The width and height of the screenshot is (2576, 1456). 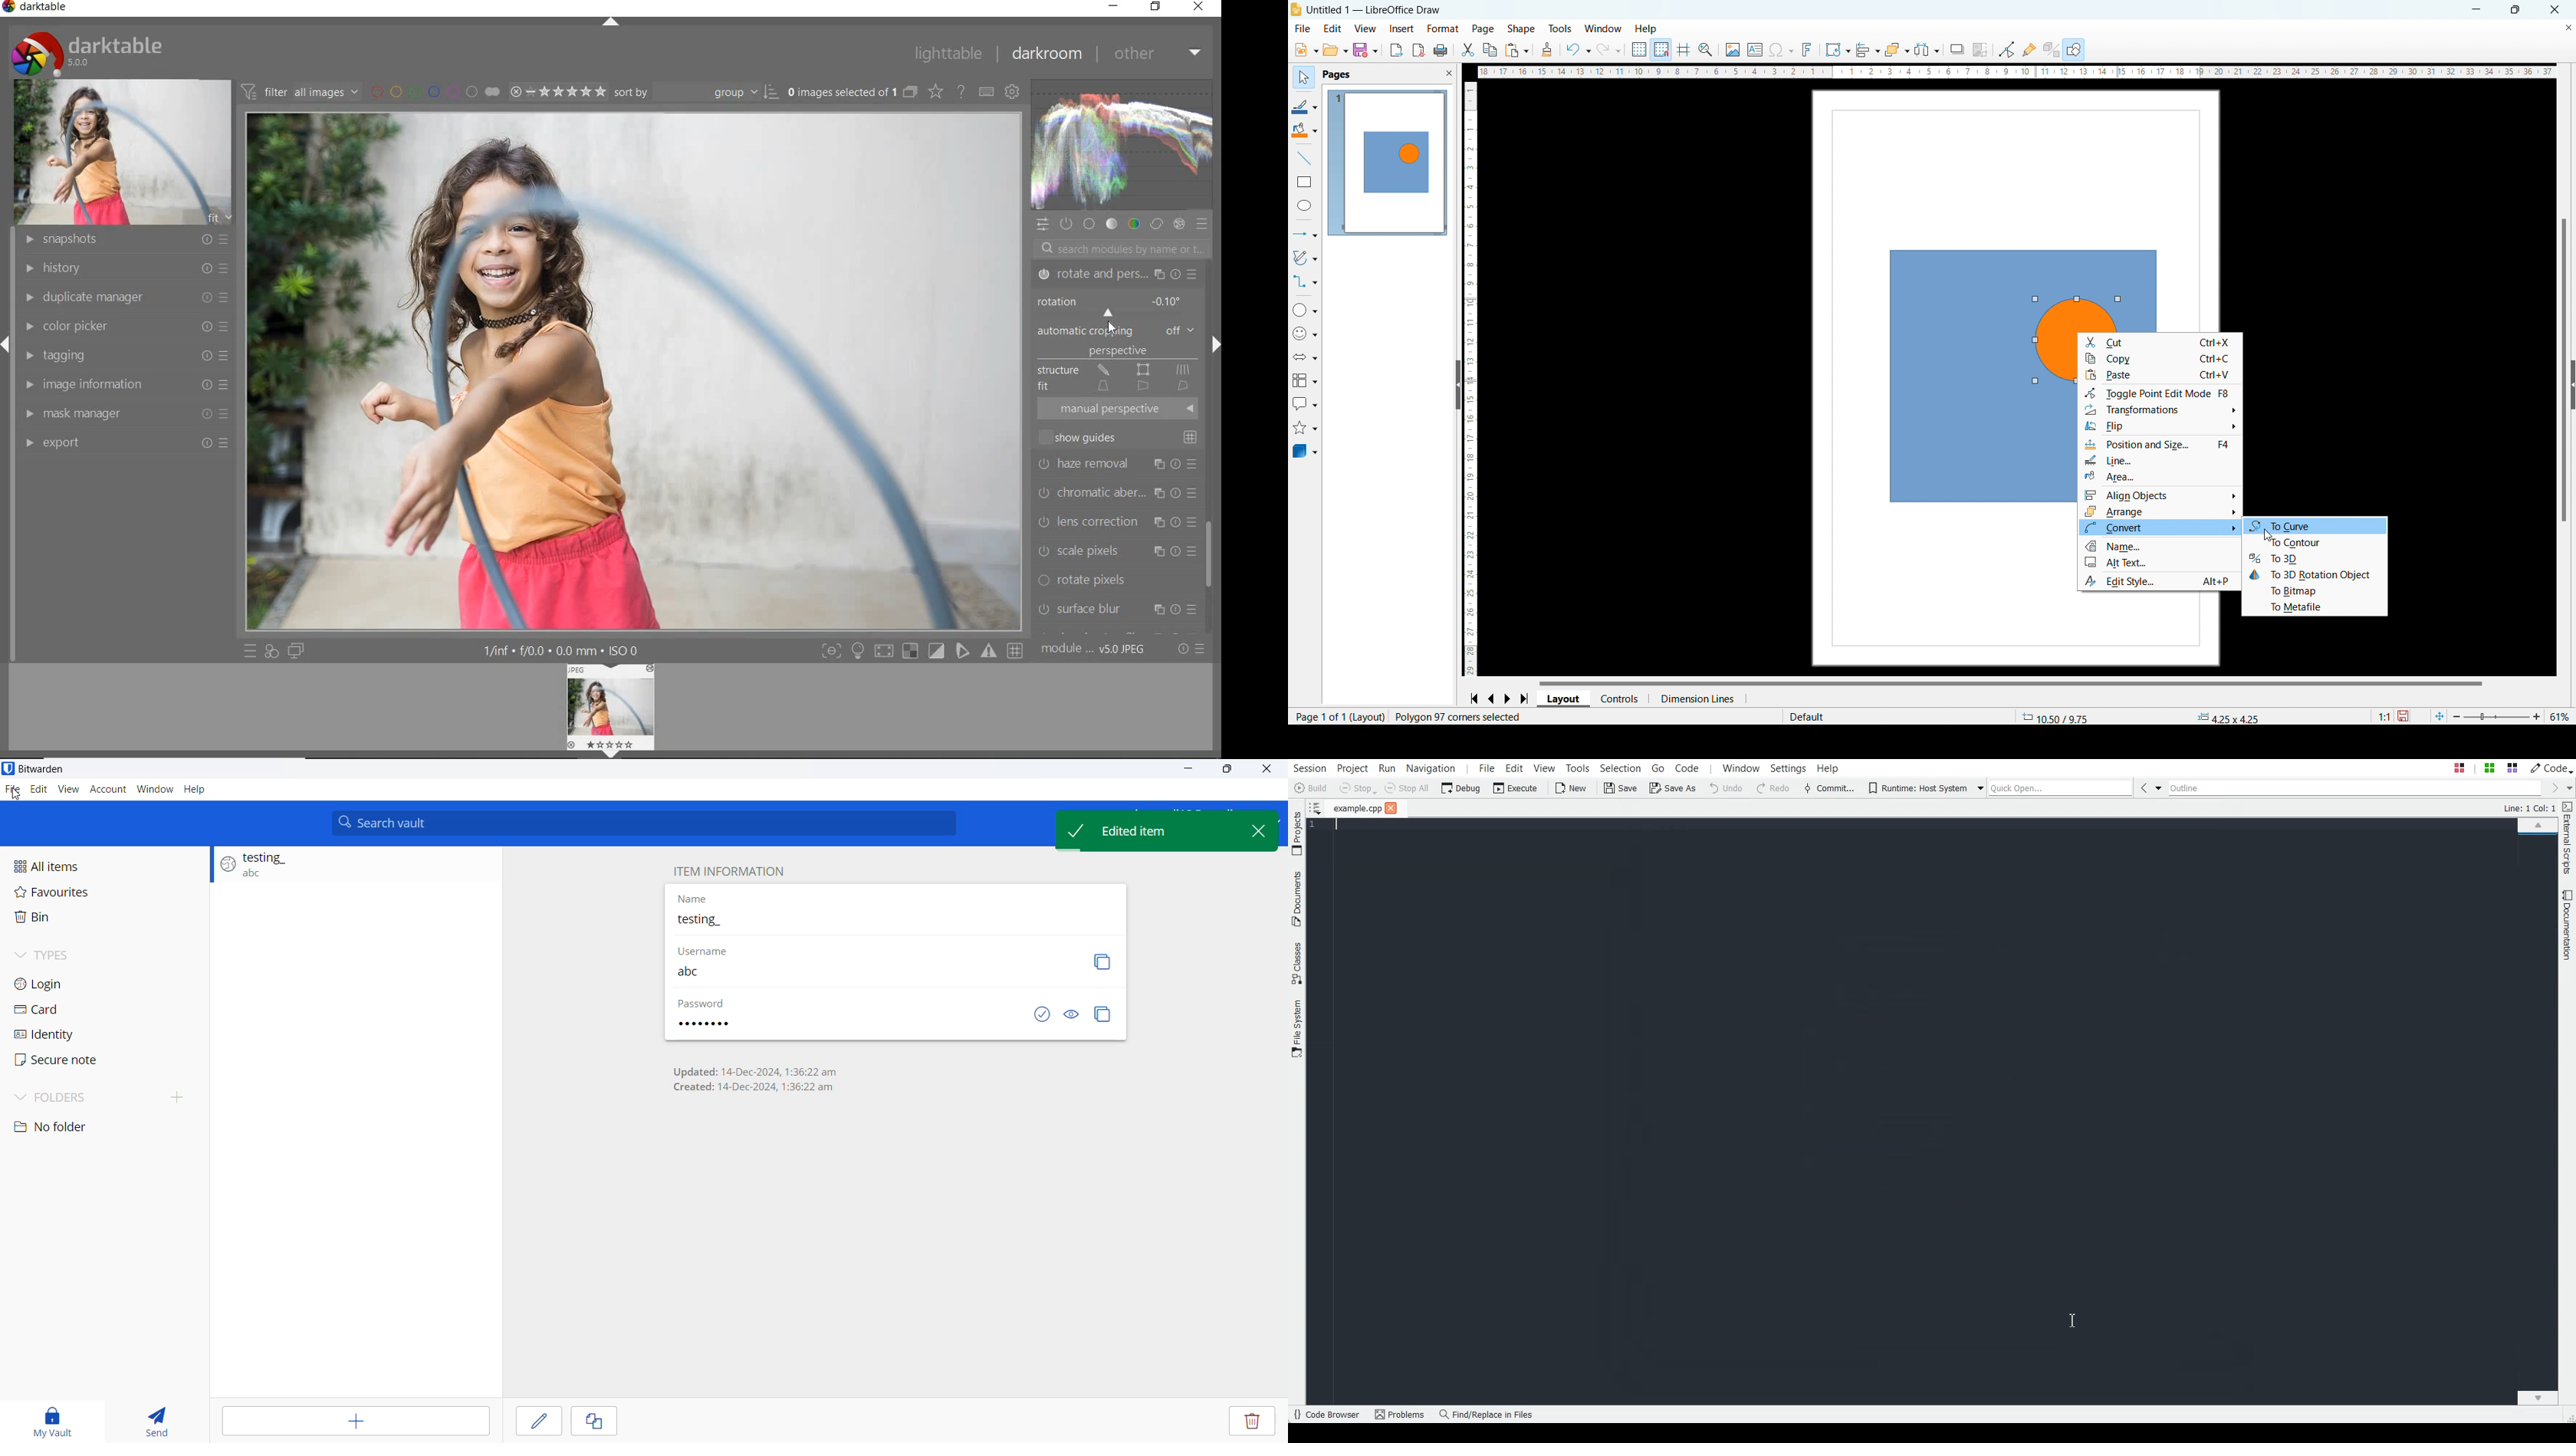 What do you see at coordinates (2439, 716) in the screenshot?
I see `fit to current window` at bounding box center [2439, 716].